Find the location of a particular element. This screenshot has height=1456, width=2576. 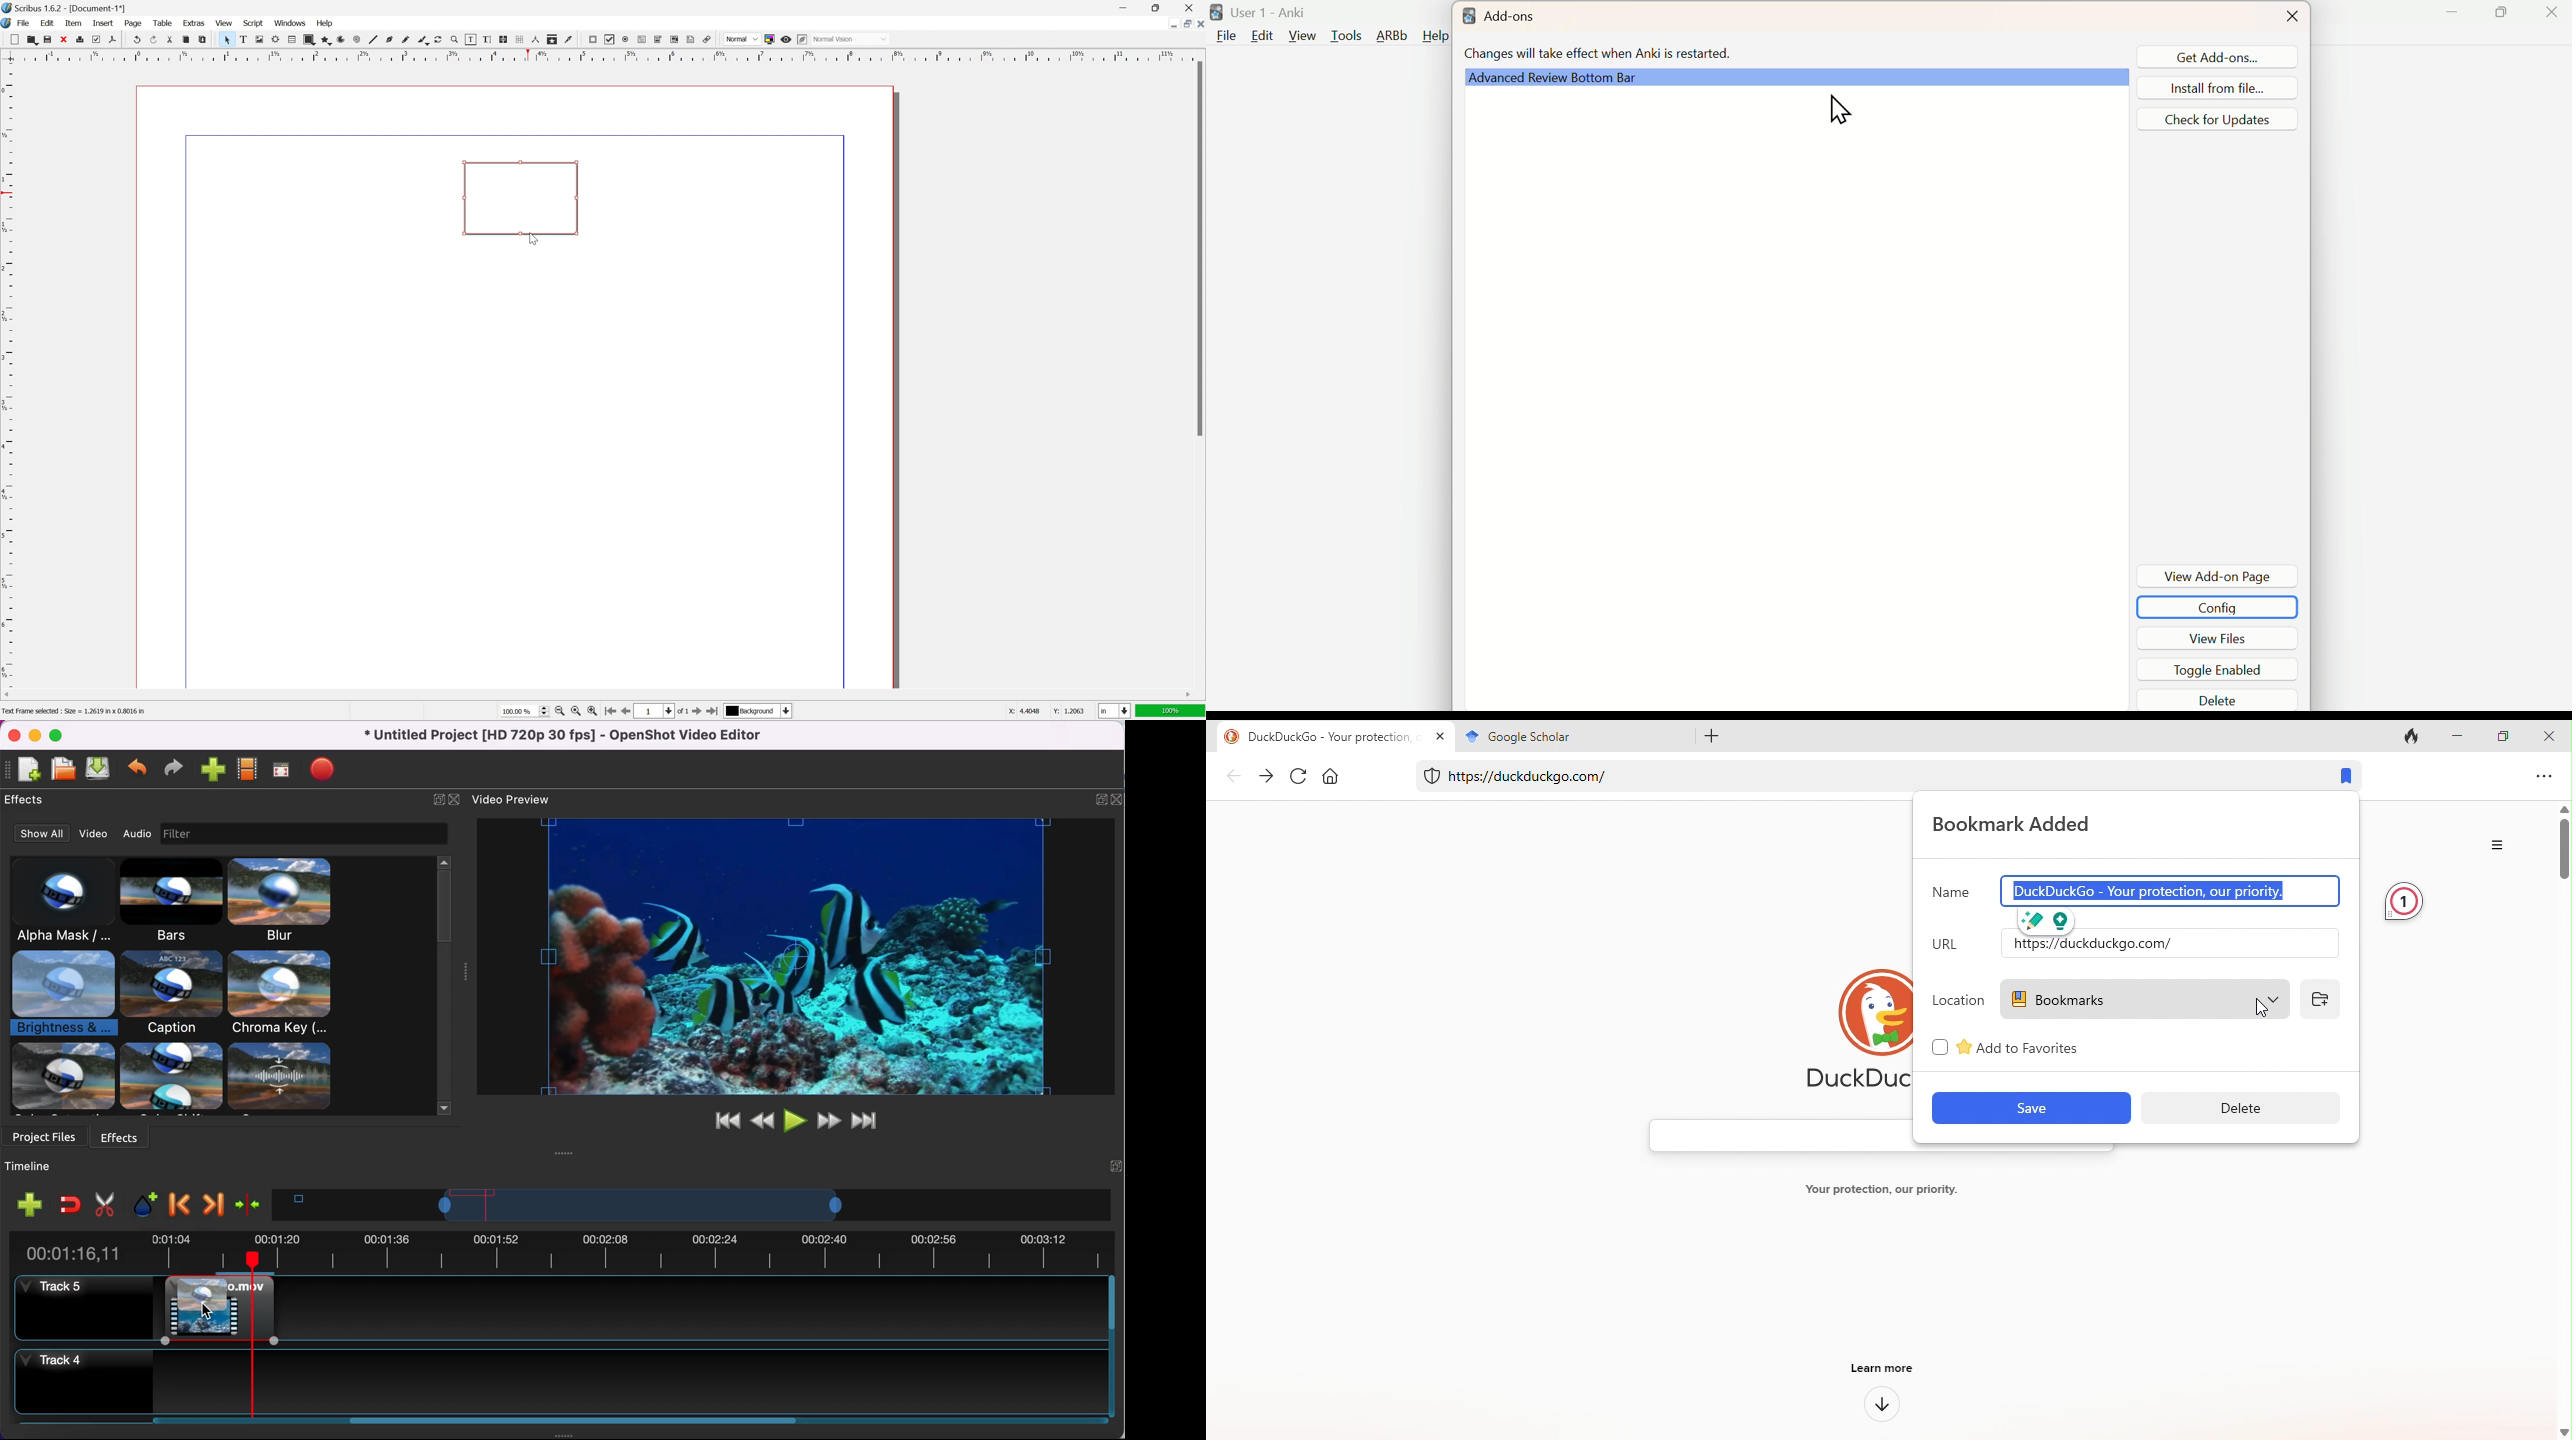

calligraphy line is located at coordinates (422, 40).